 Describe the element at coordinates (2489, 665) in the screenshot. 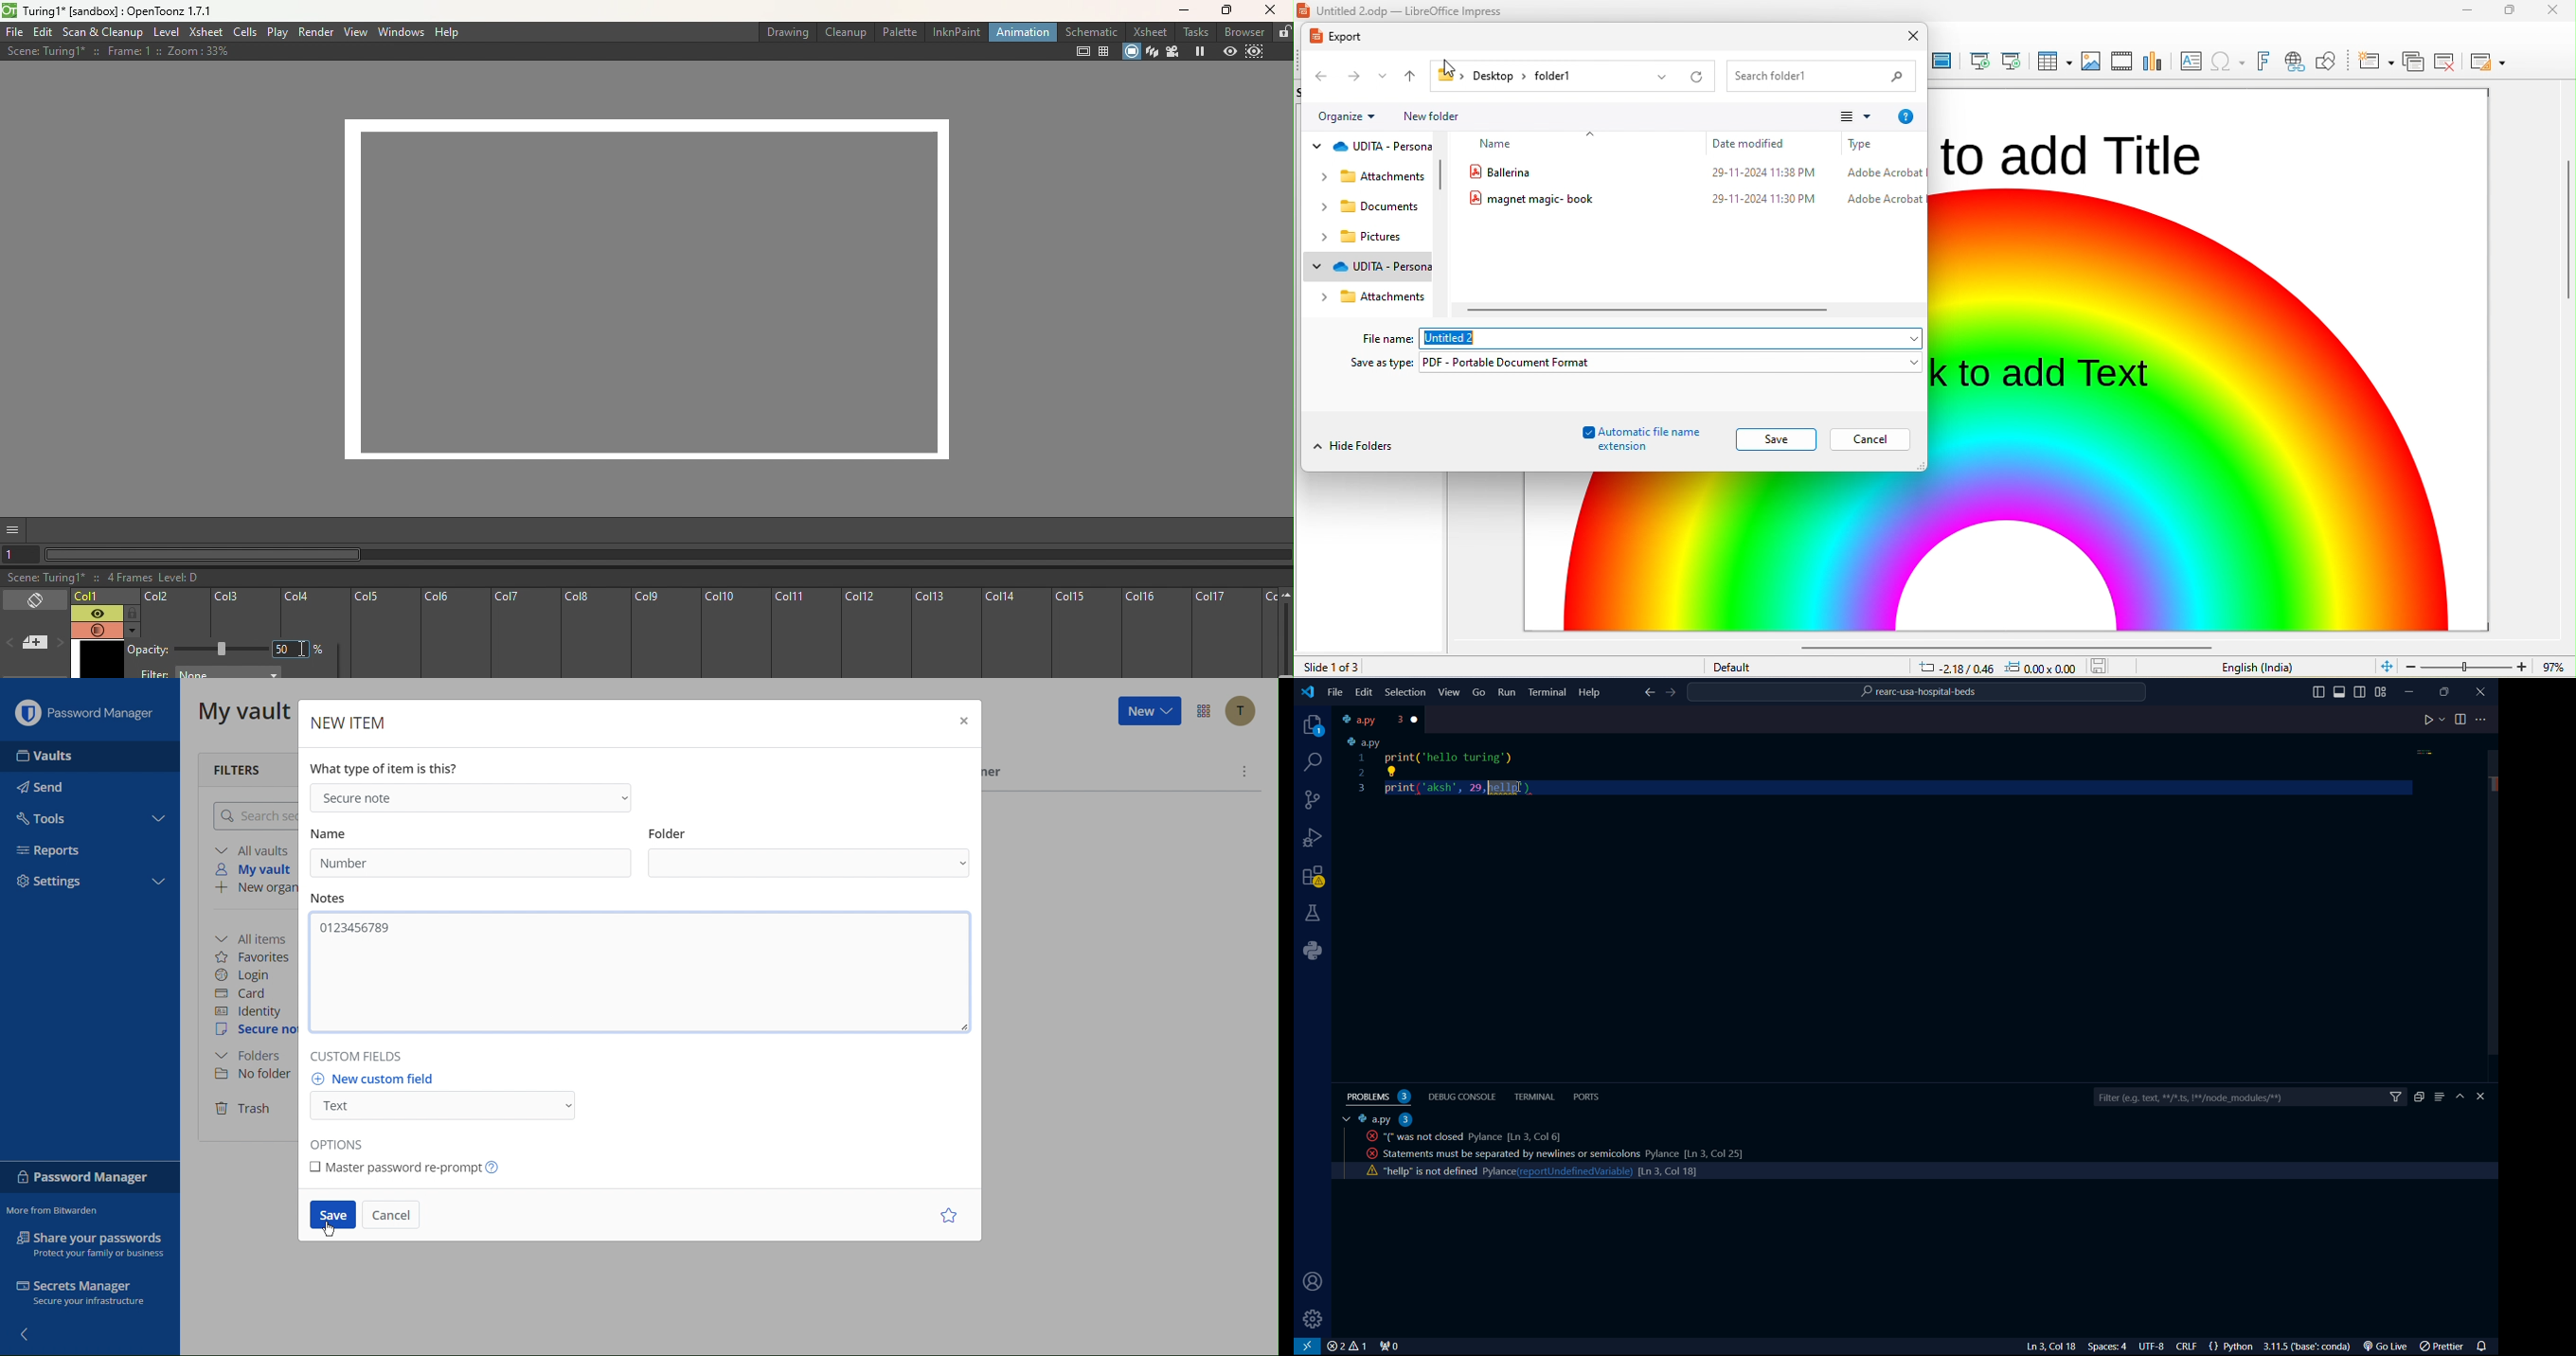

I see `zoom` at that location.